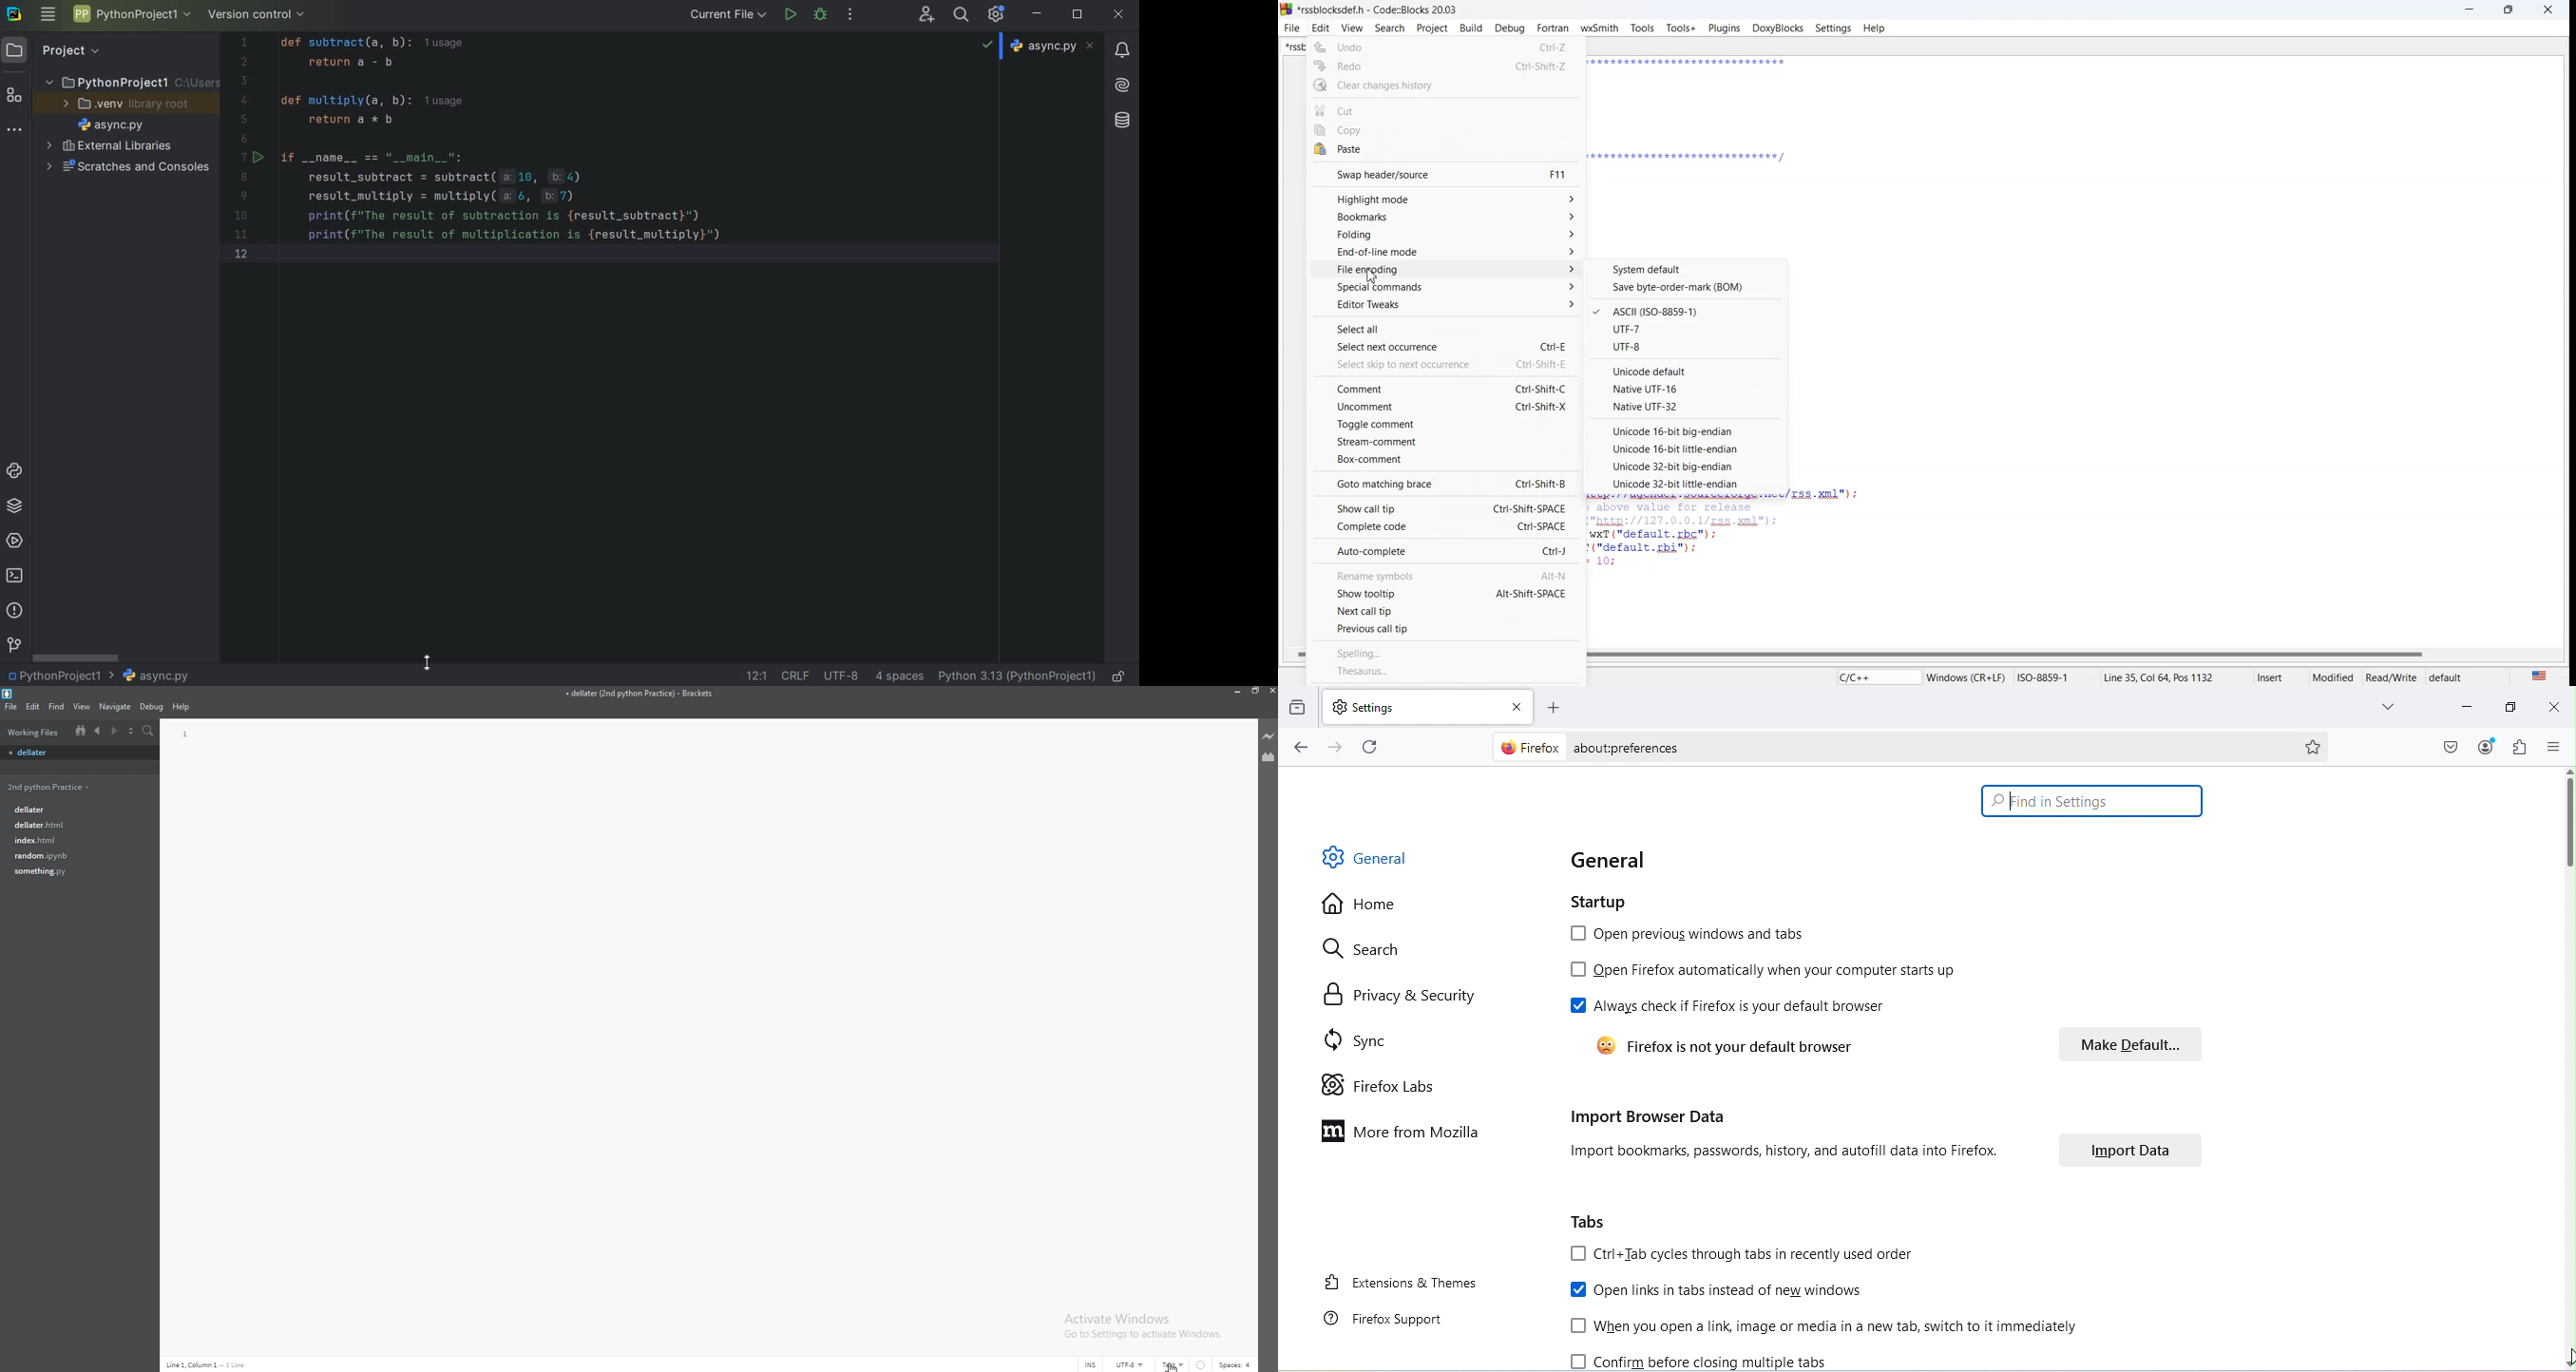 The image size is (2576, 1372). Describe the element at coordinates (1445, 508) in the screenshot. I see `Show call tip` at that location.